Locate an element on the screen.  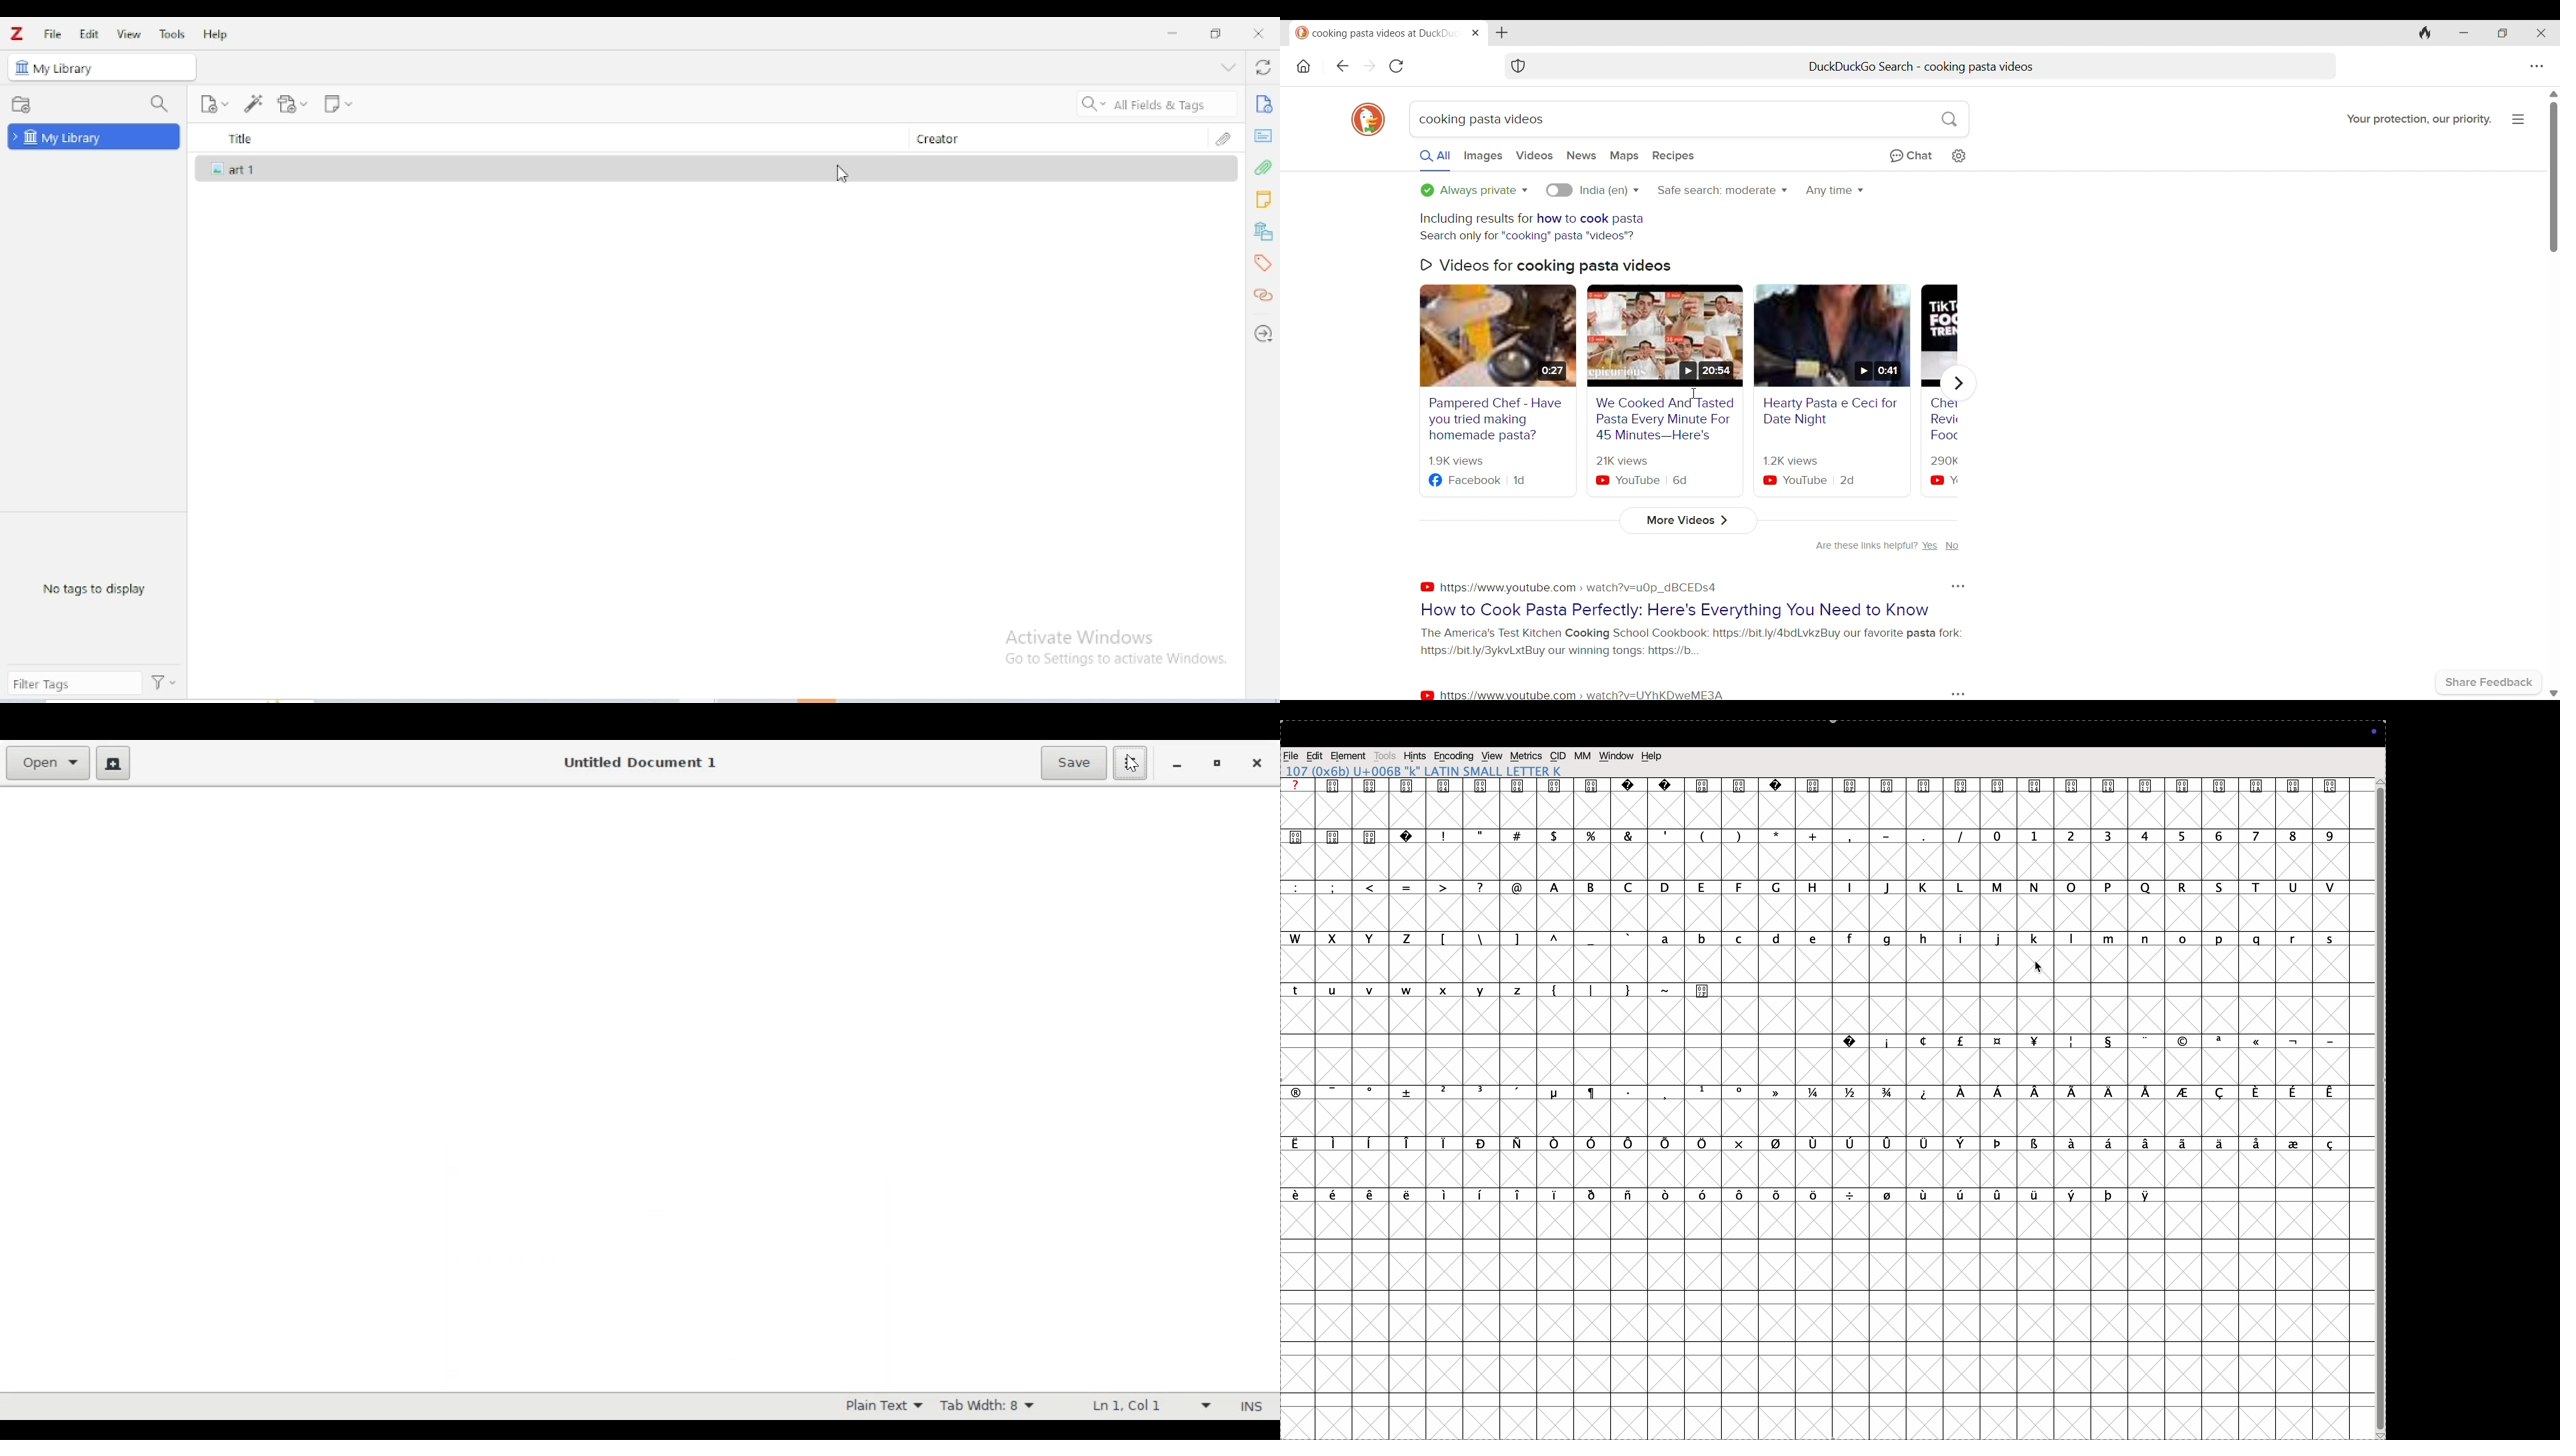
sync with zotero.org is located at coordinates (1262, 66).